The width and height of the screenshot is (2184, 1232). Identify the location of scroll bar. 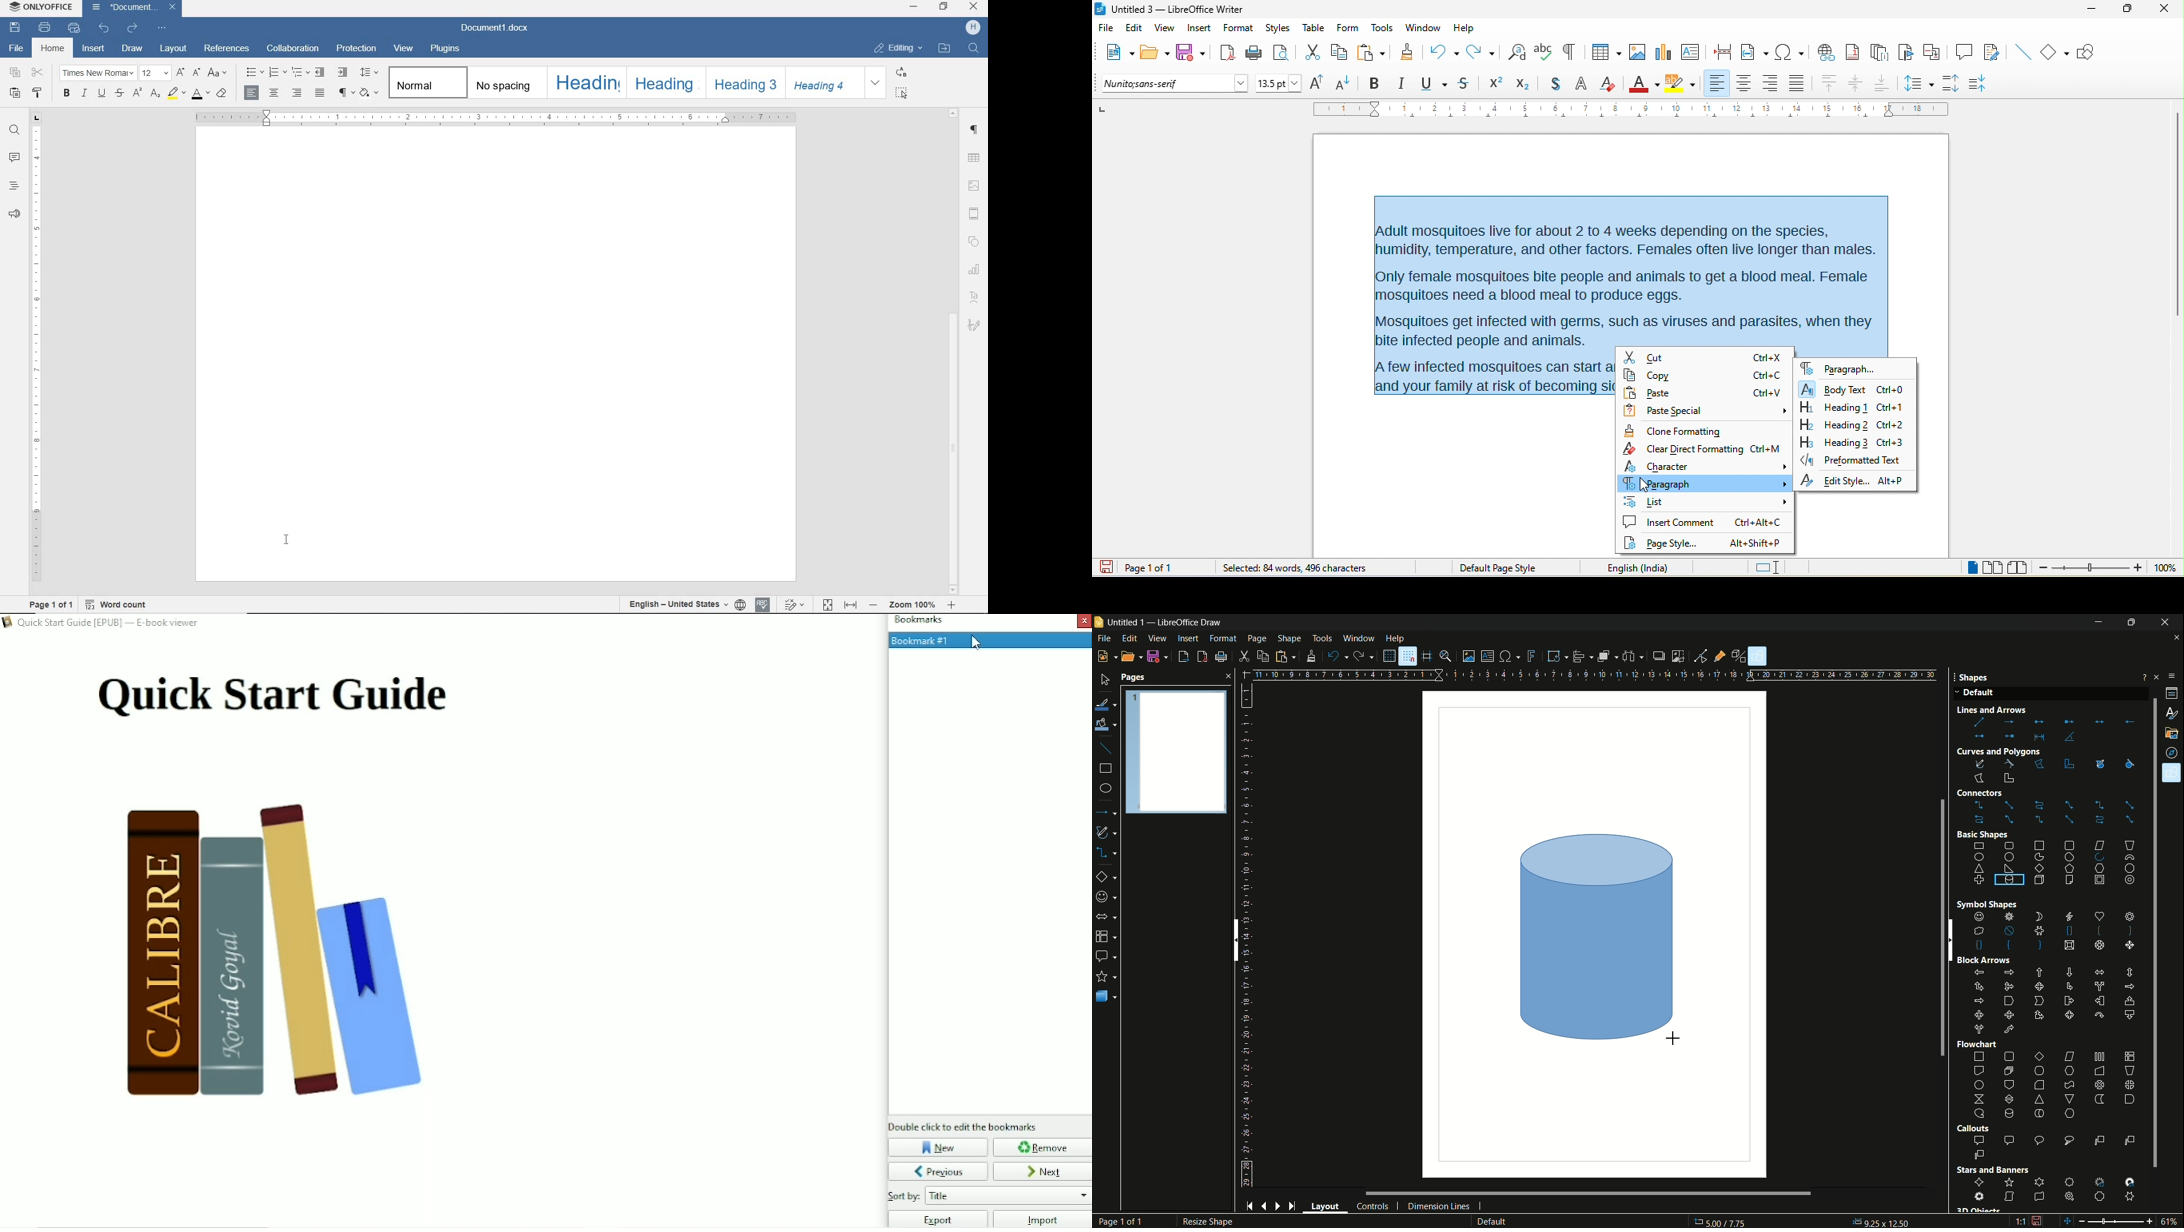
(2150, 931).